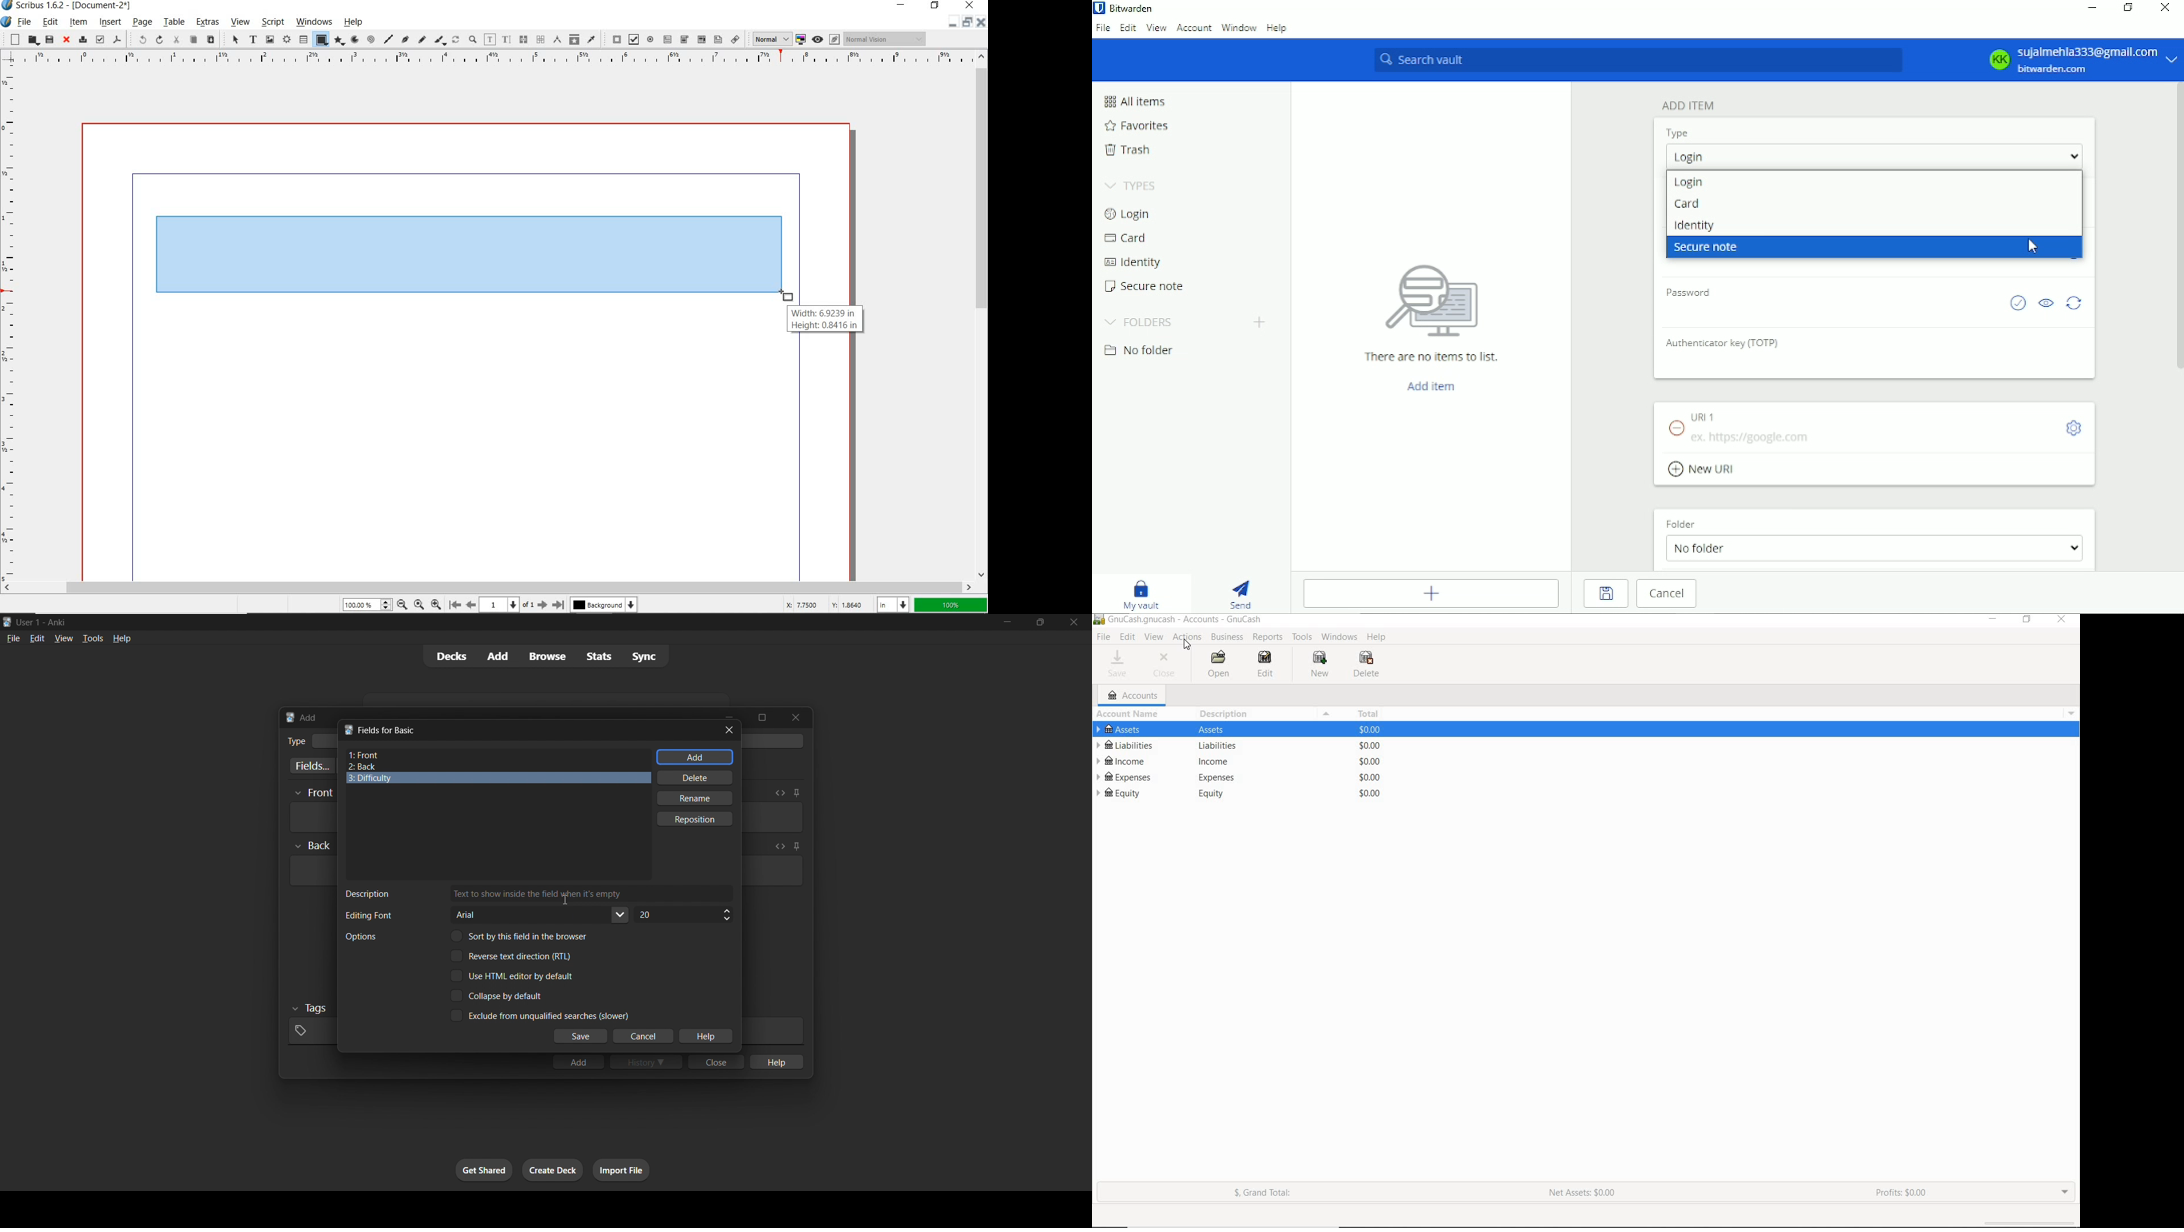  I want to click on FILE, so click(1103, 638).